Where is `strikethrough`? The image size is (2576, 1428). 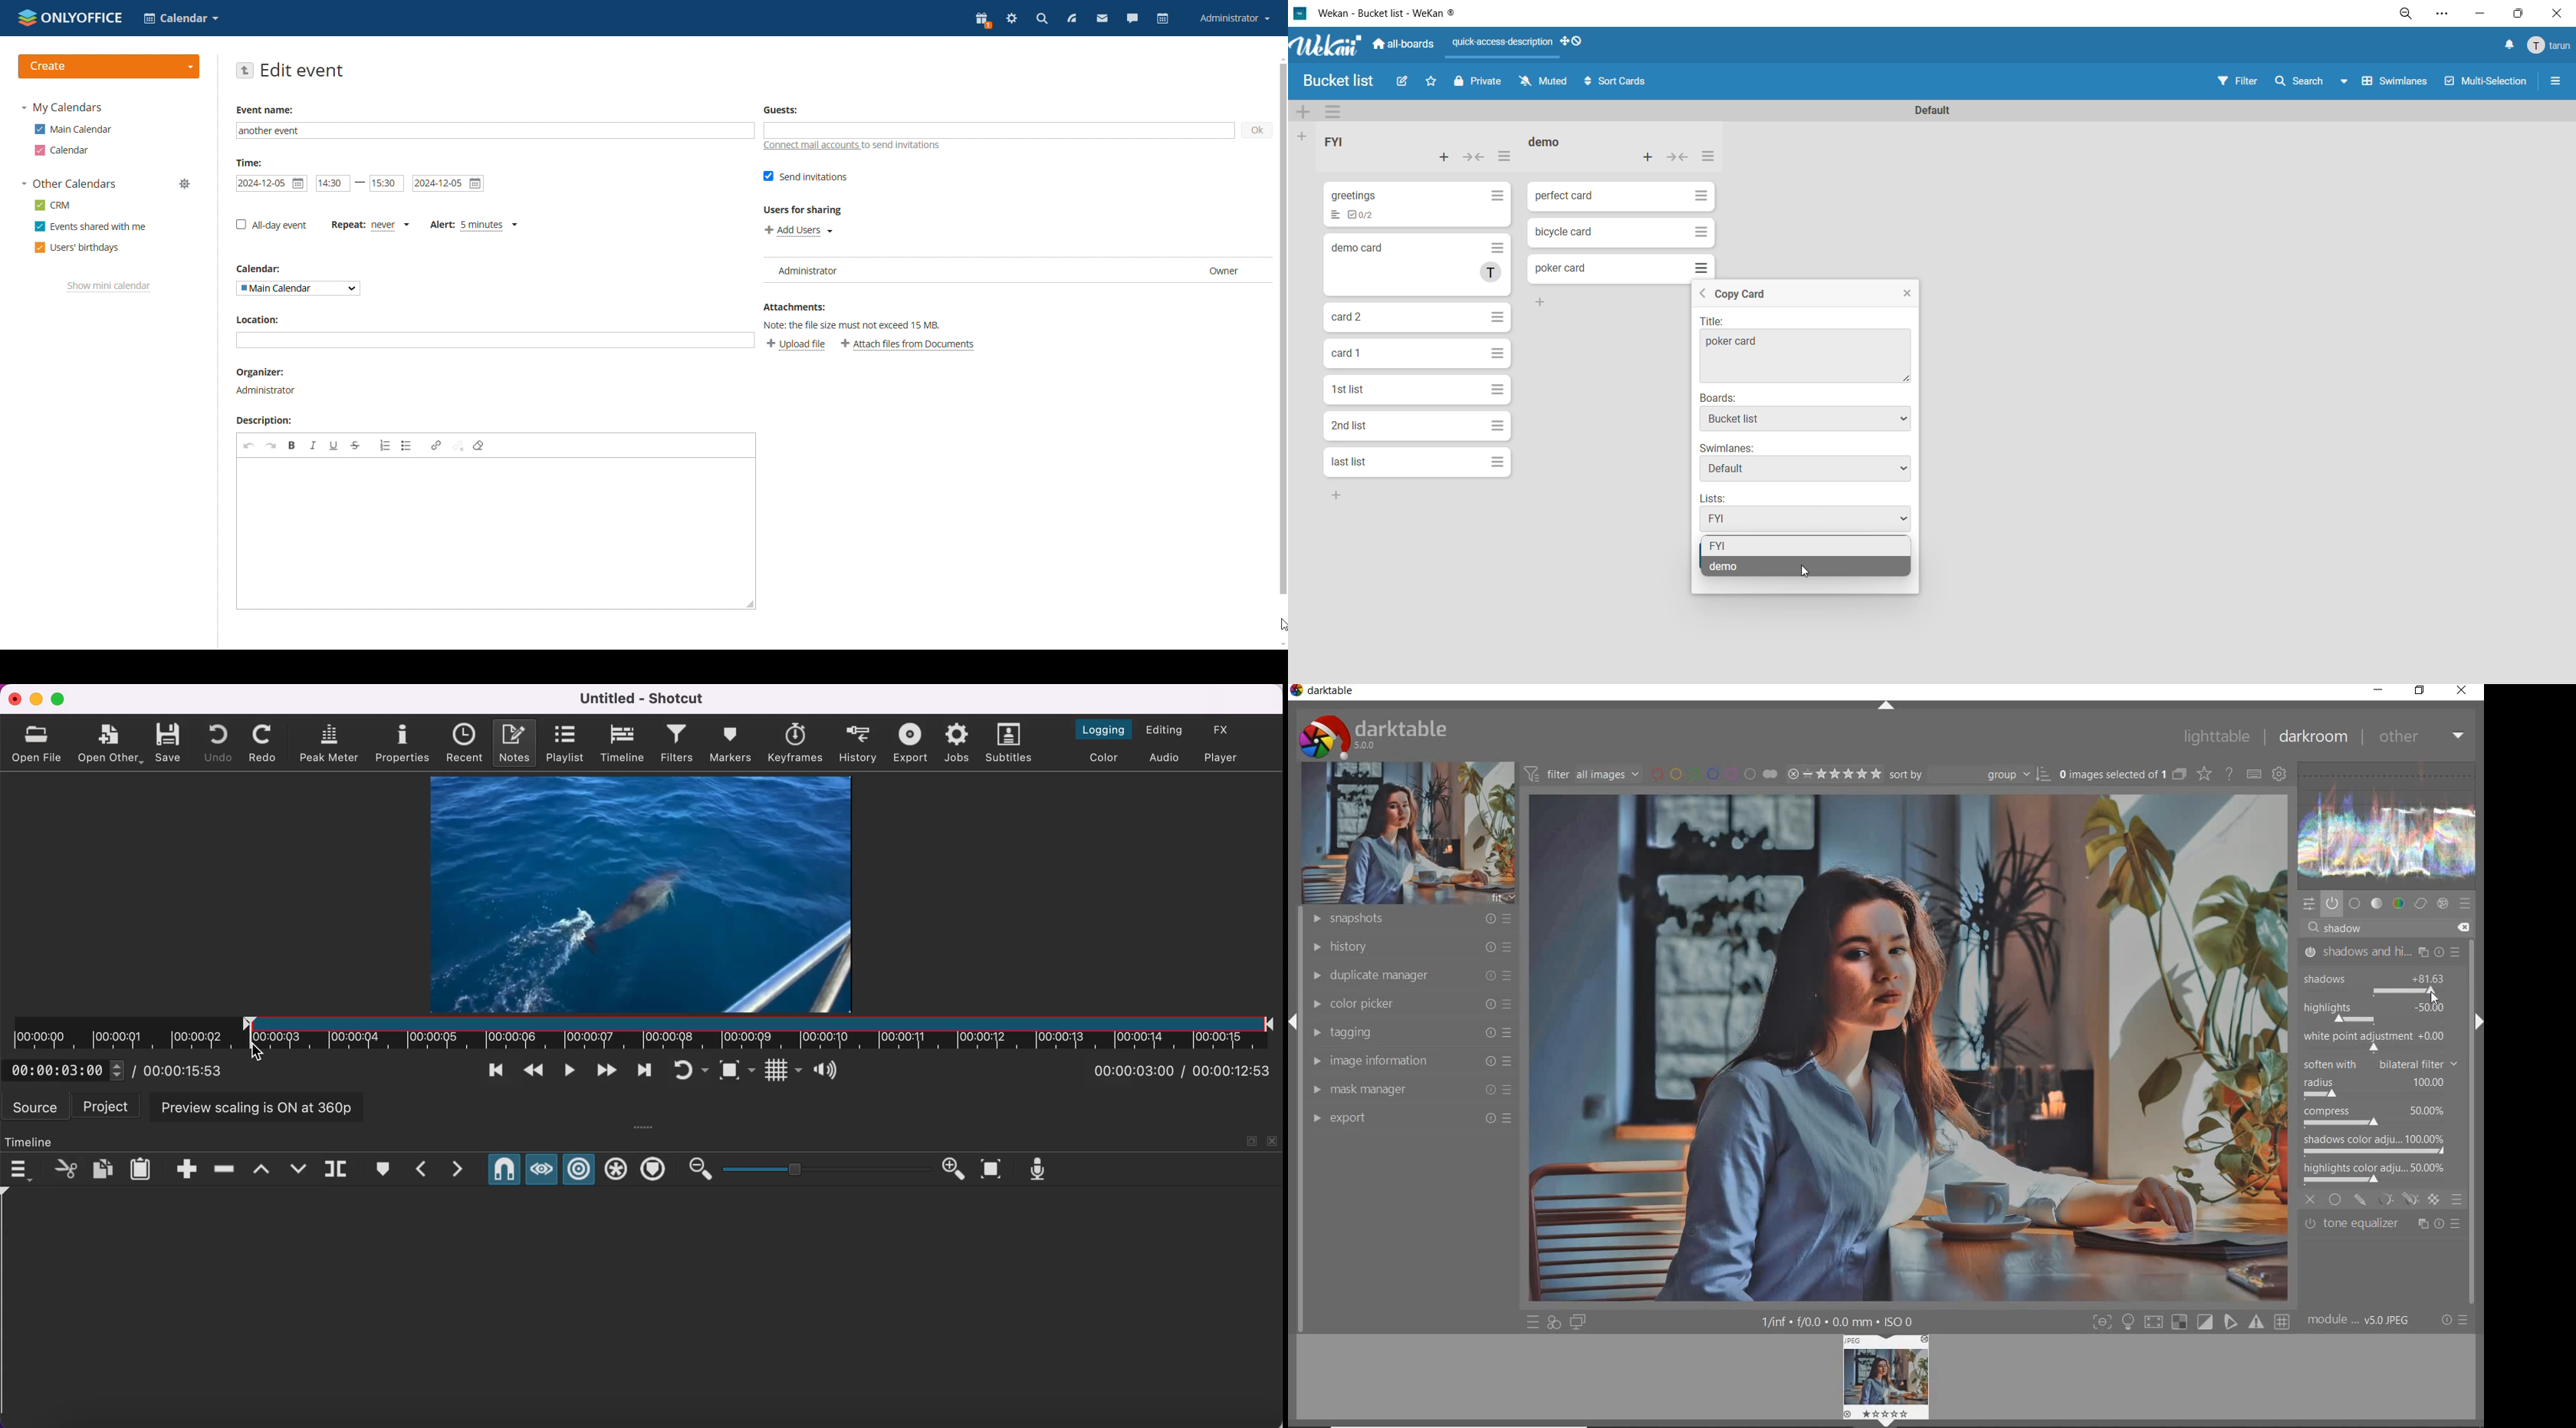
strikethrough is located at coordinates (356, 446).